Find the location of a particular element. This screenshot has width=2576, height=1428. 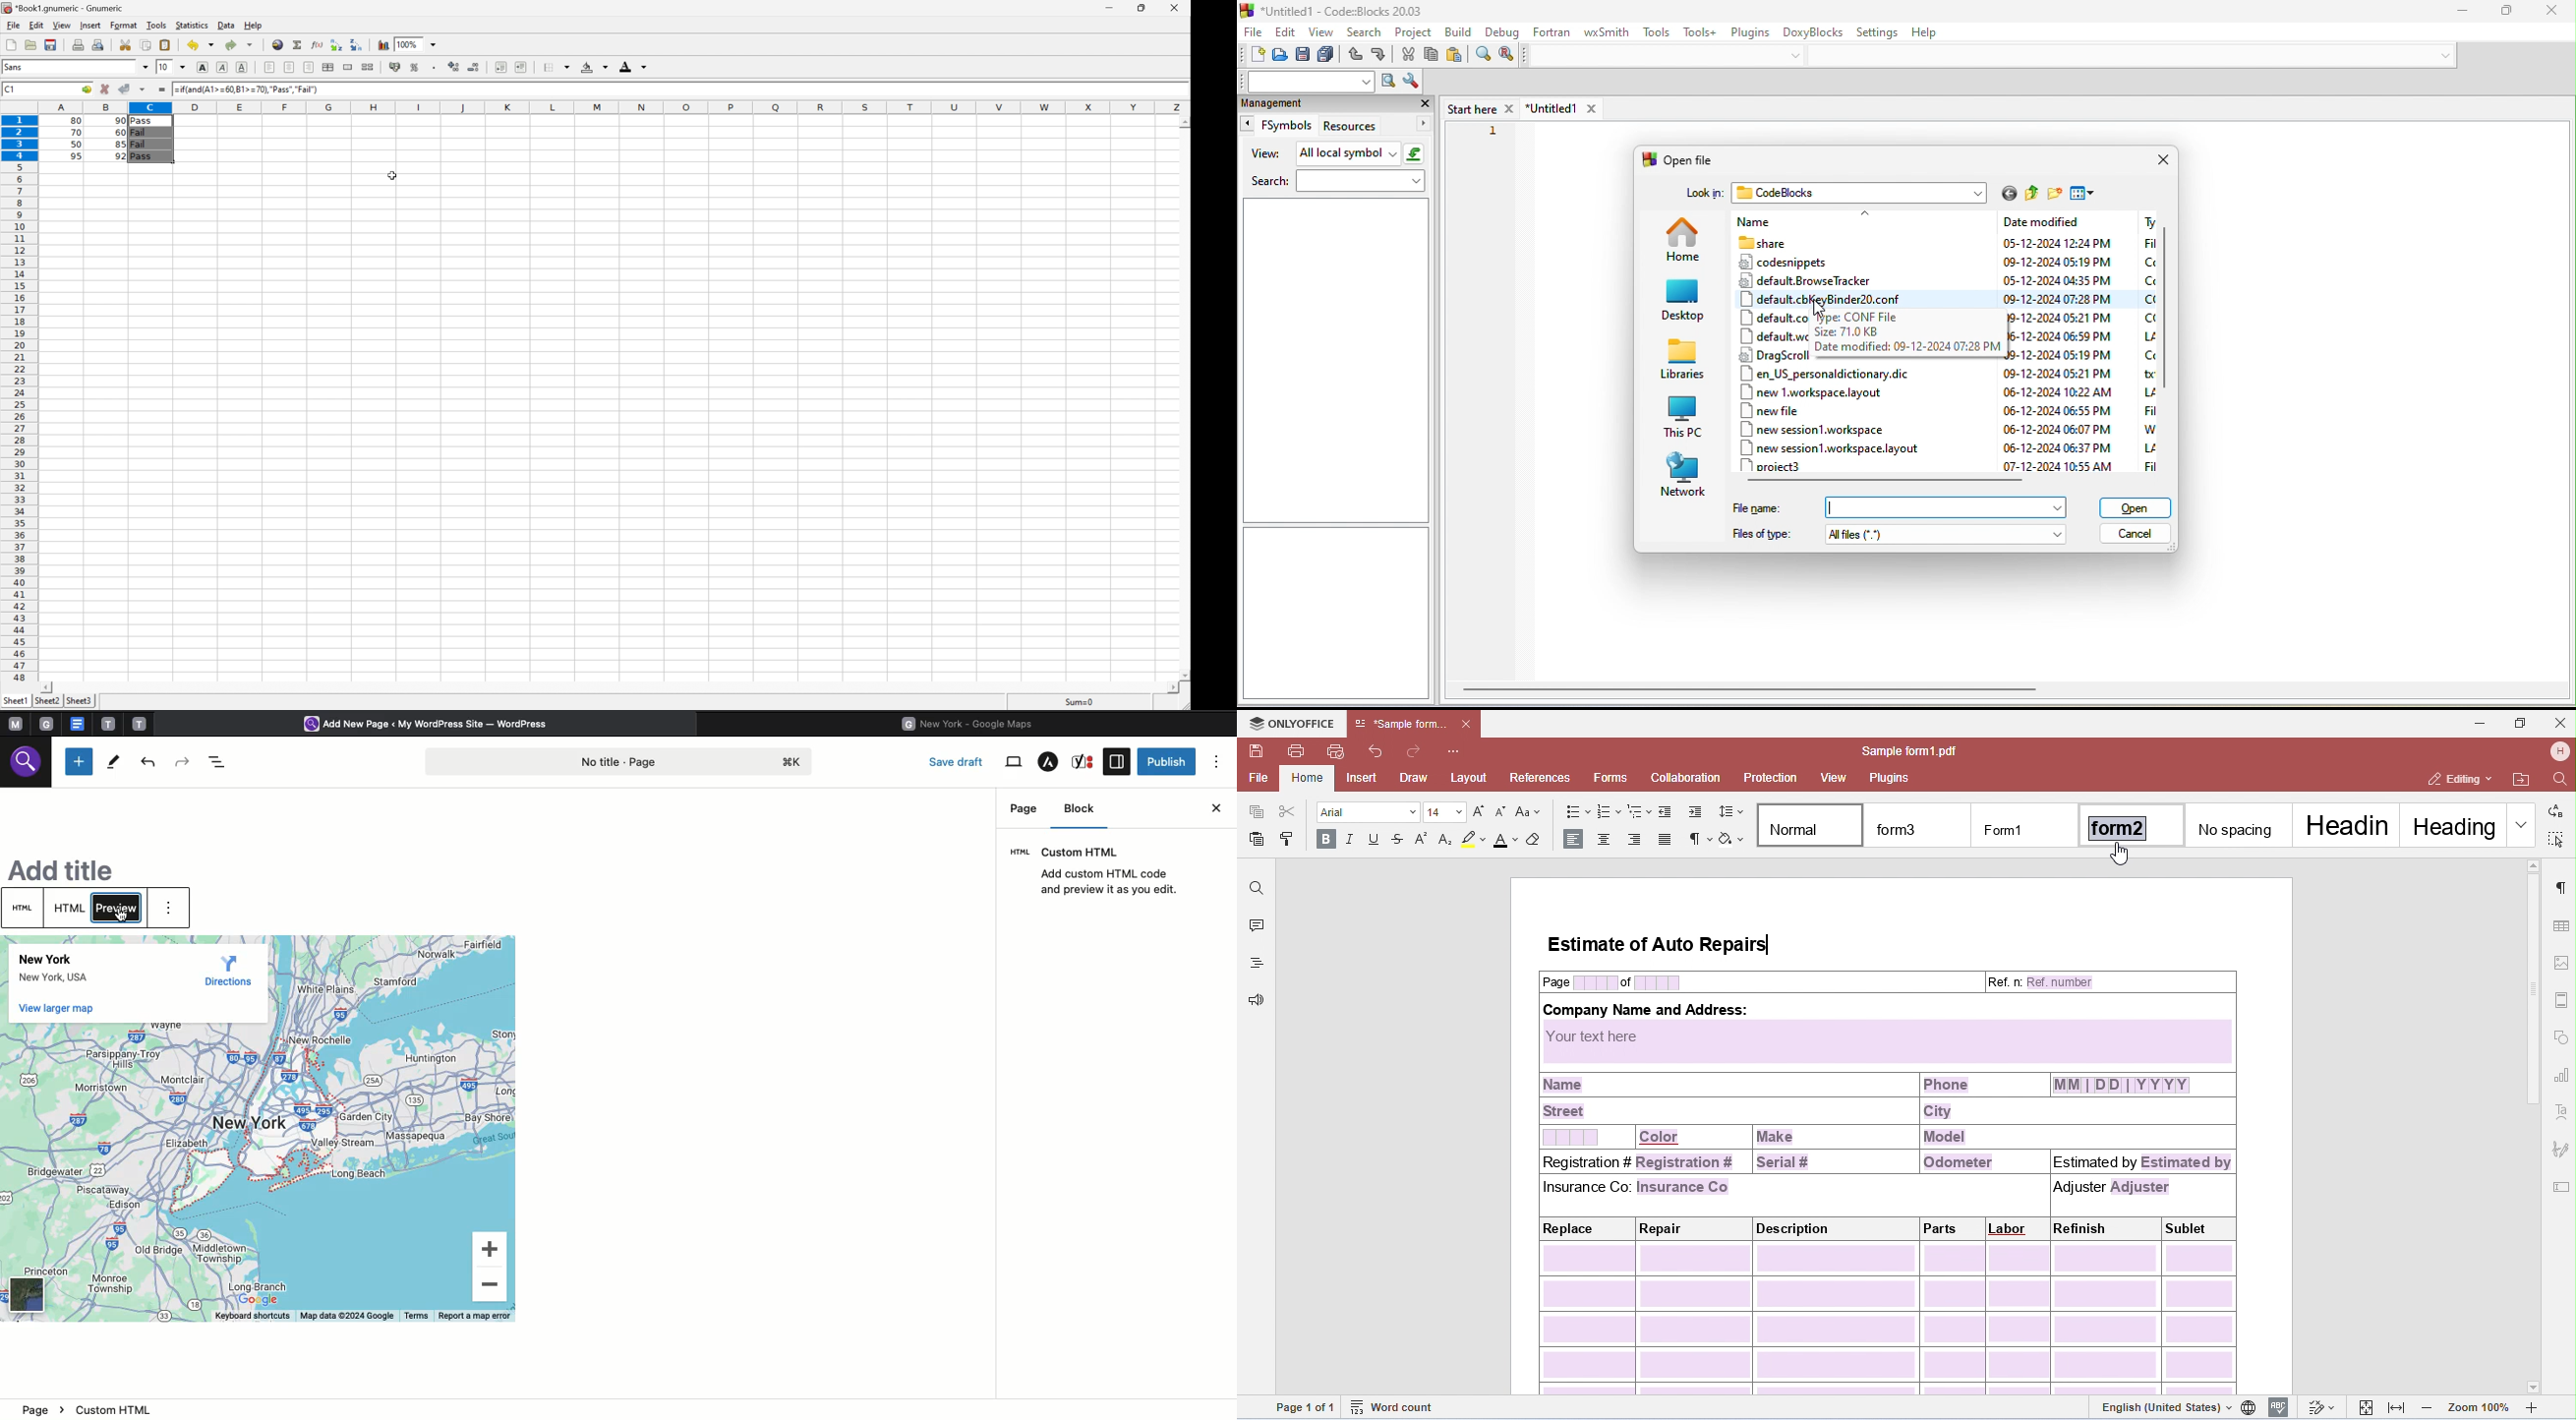

default co is located at coordinates (1821, 317).